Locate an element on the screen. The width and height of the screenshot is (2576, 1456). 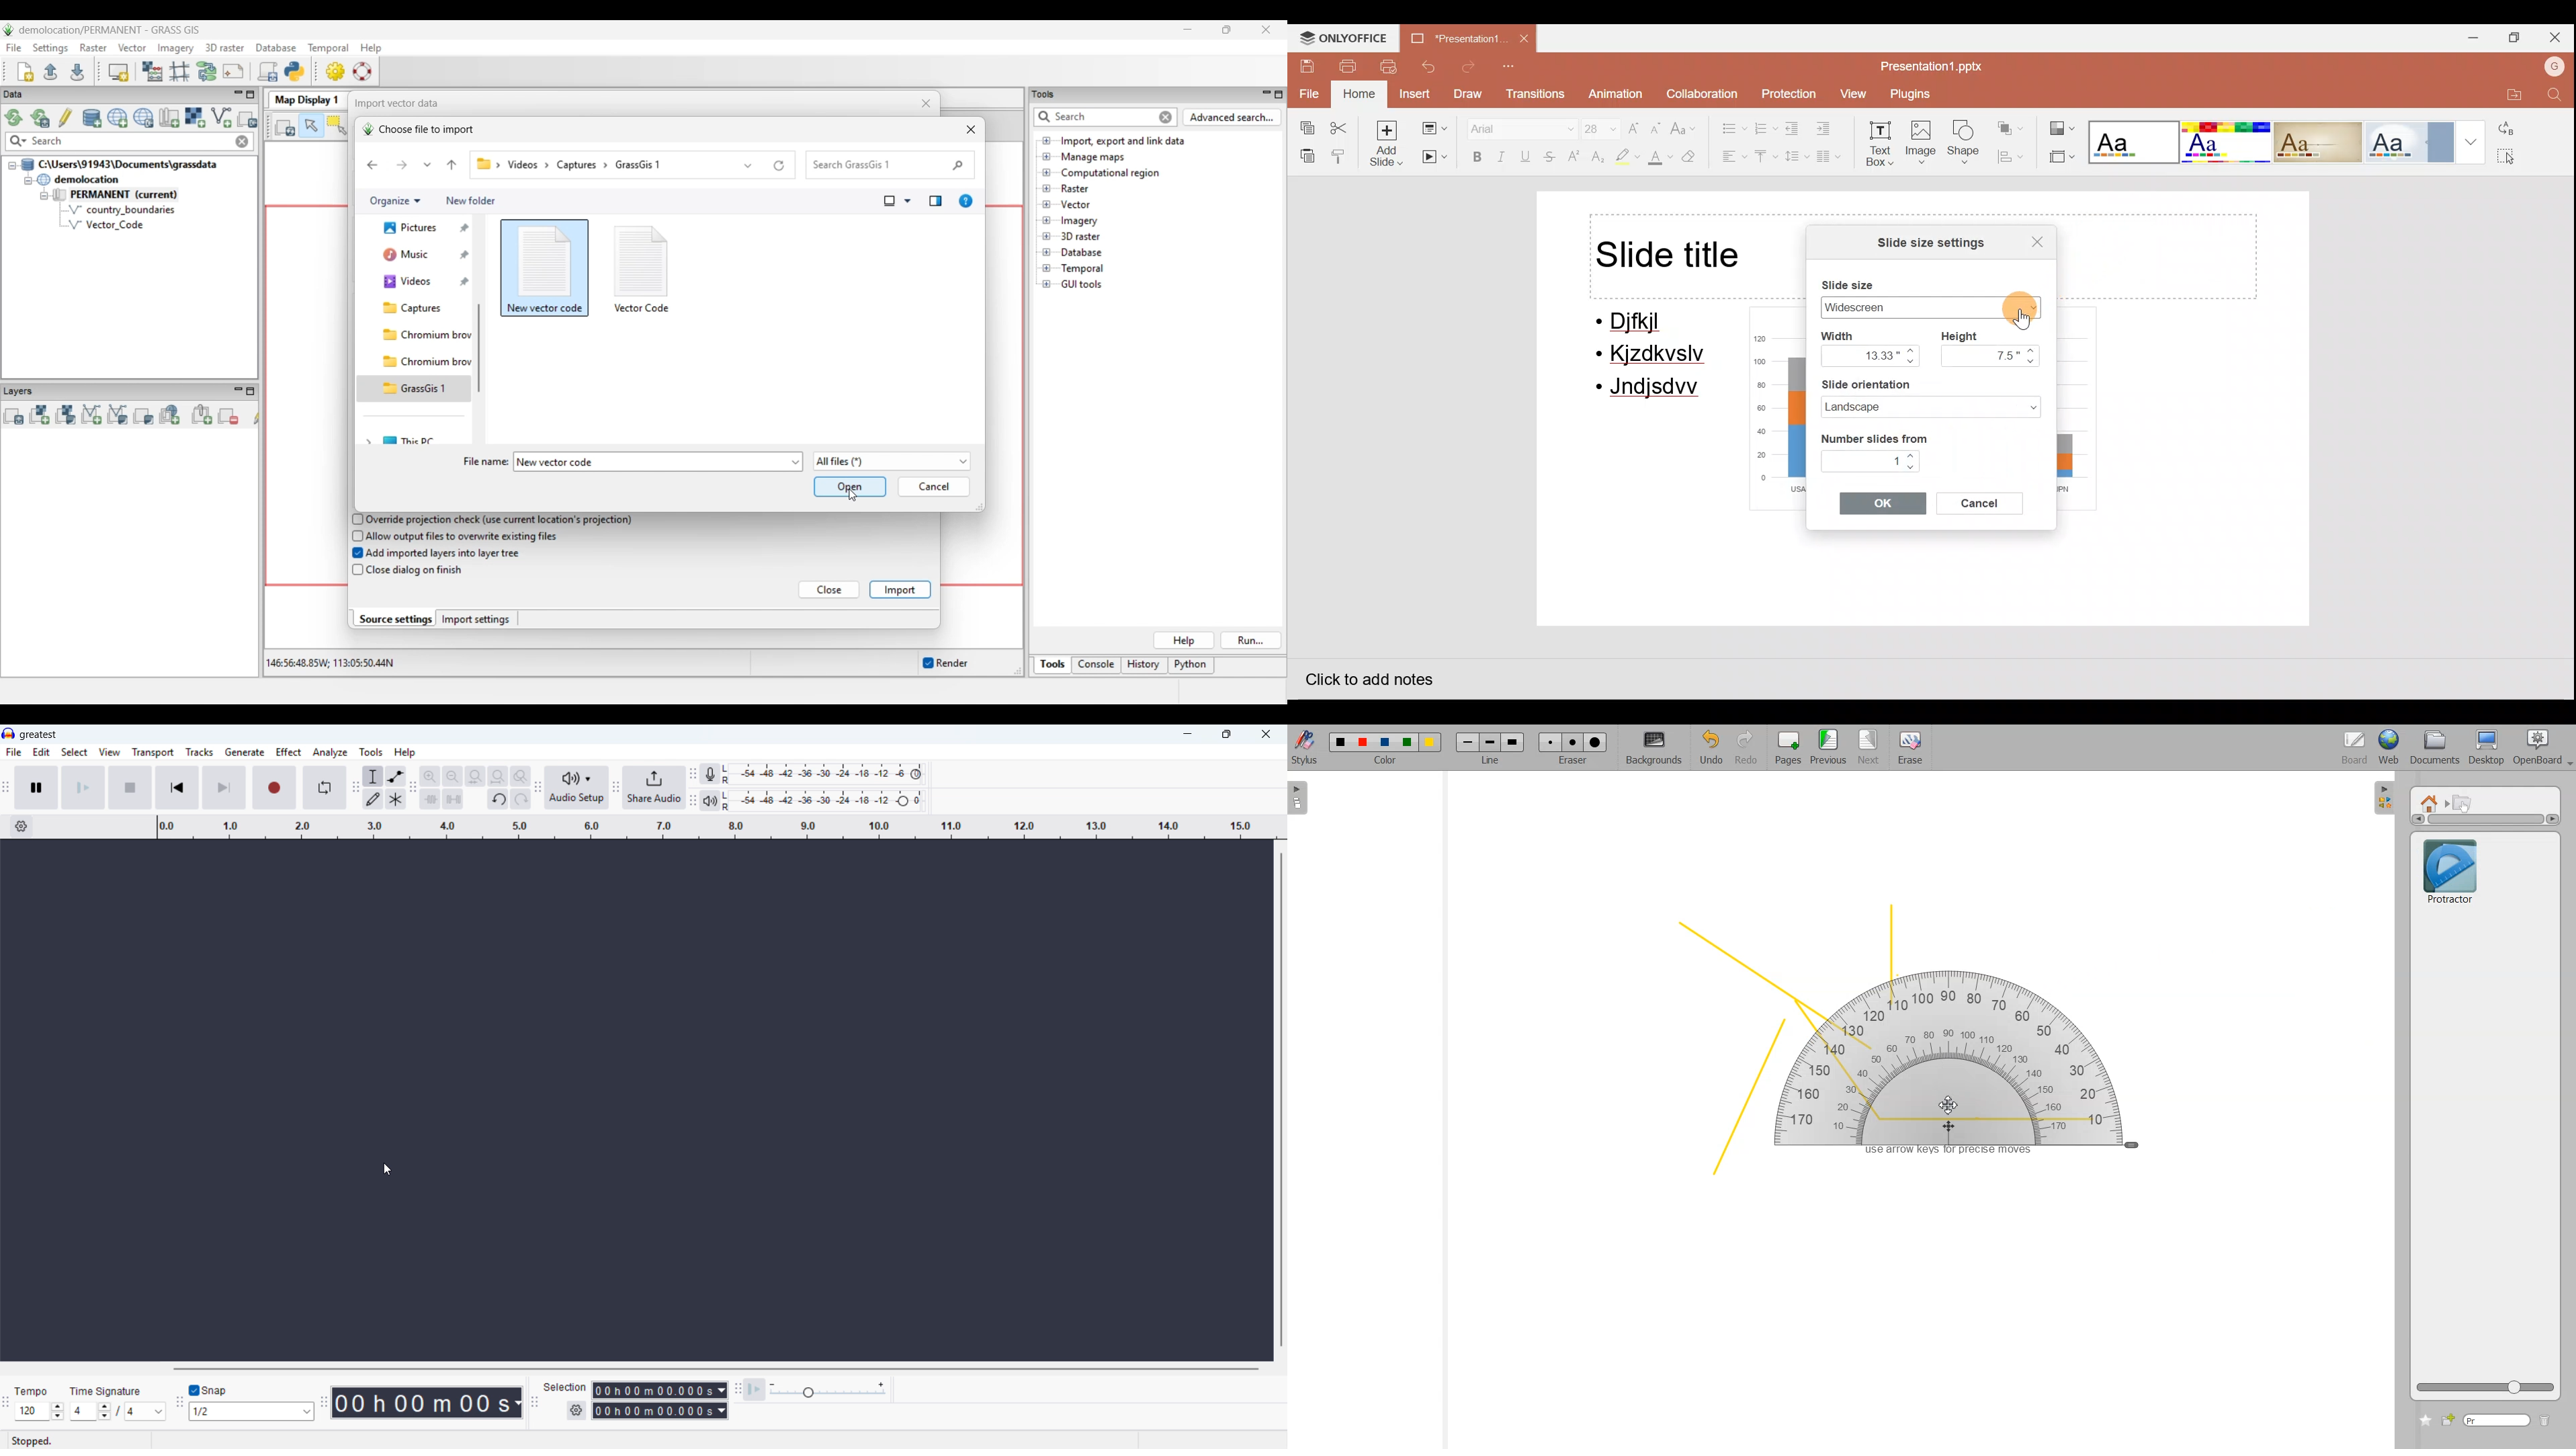
Vertical scroll bar  is located at coordinates (1282, 1099).